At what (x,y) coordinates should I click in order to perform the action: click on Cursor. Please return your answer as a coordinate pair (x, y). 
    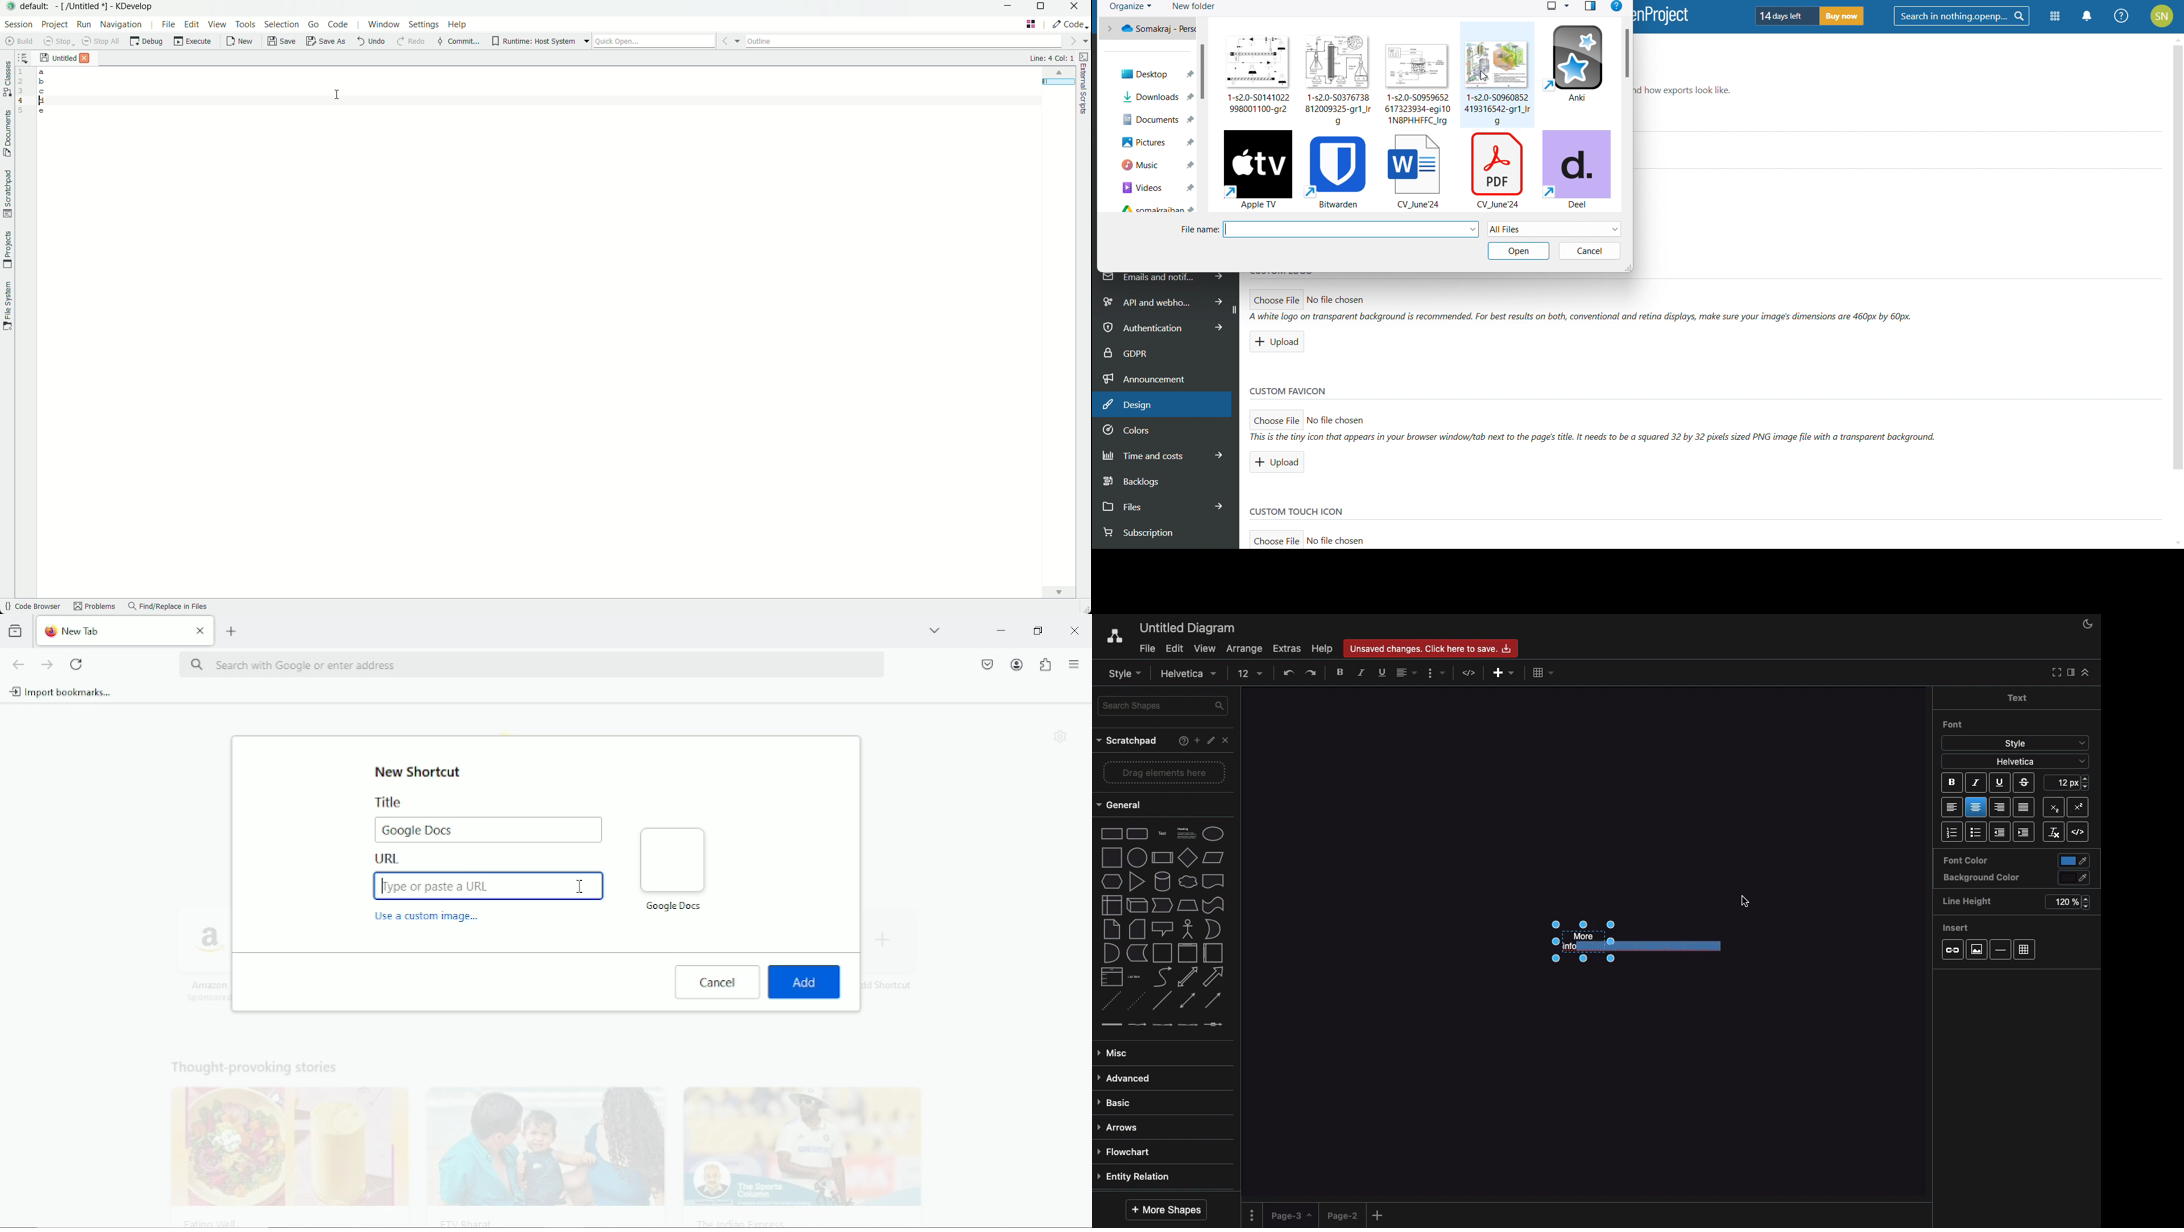
    Looking at the image, I should click on (1746, 903).